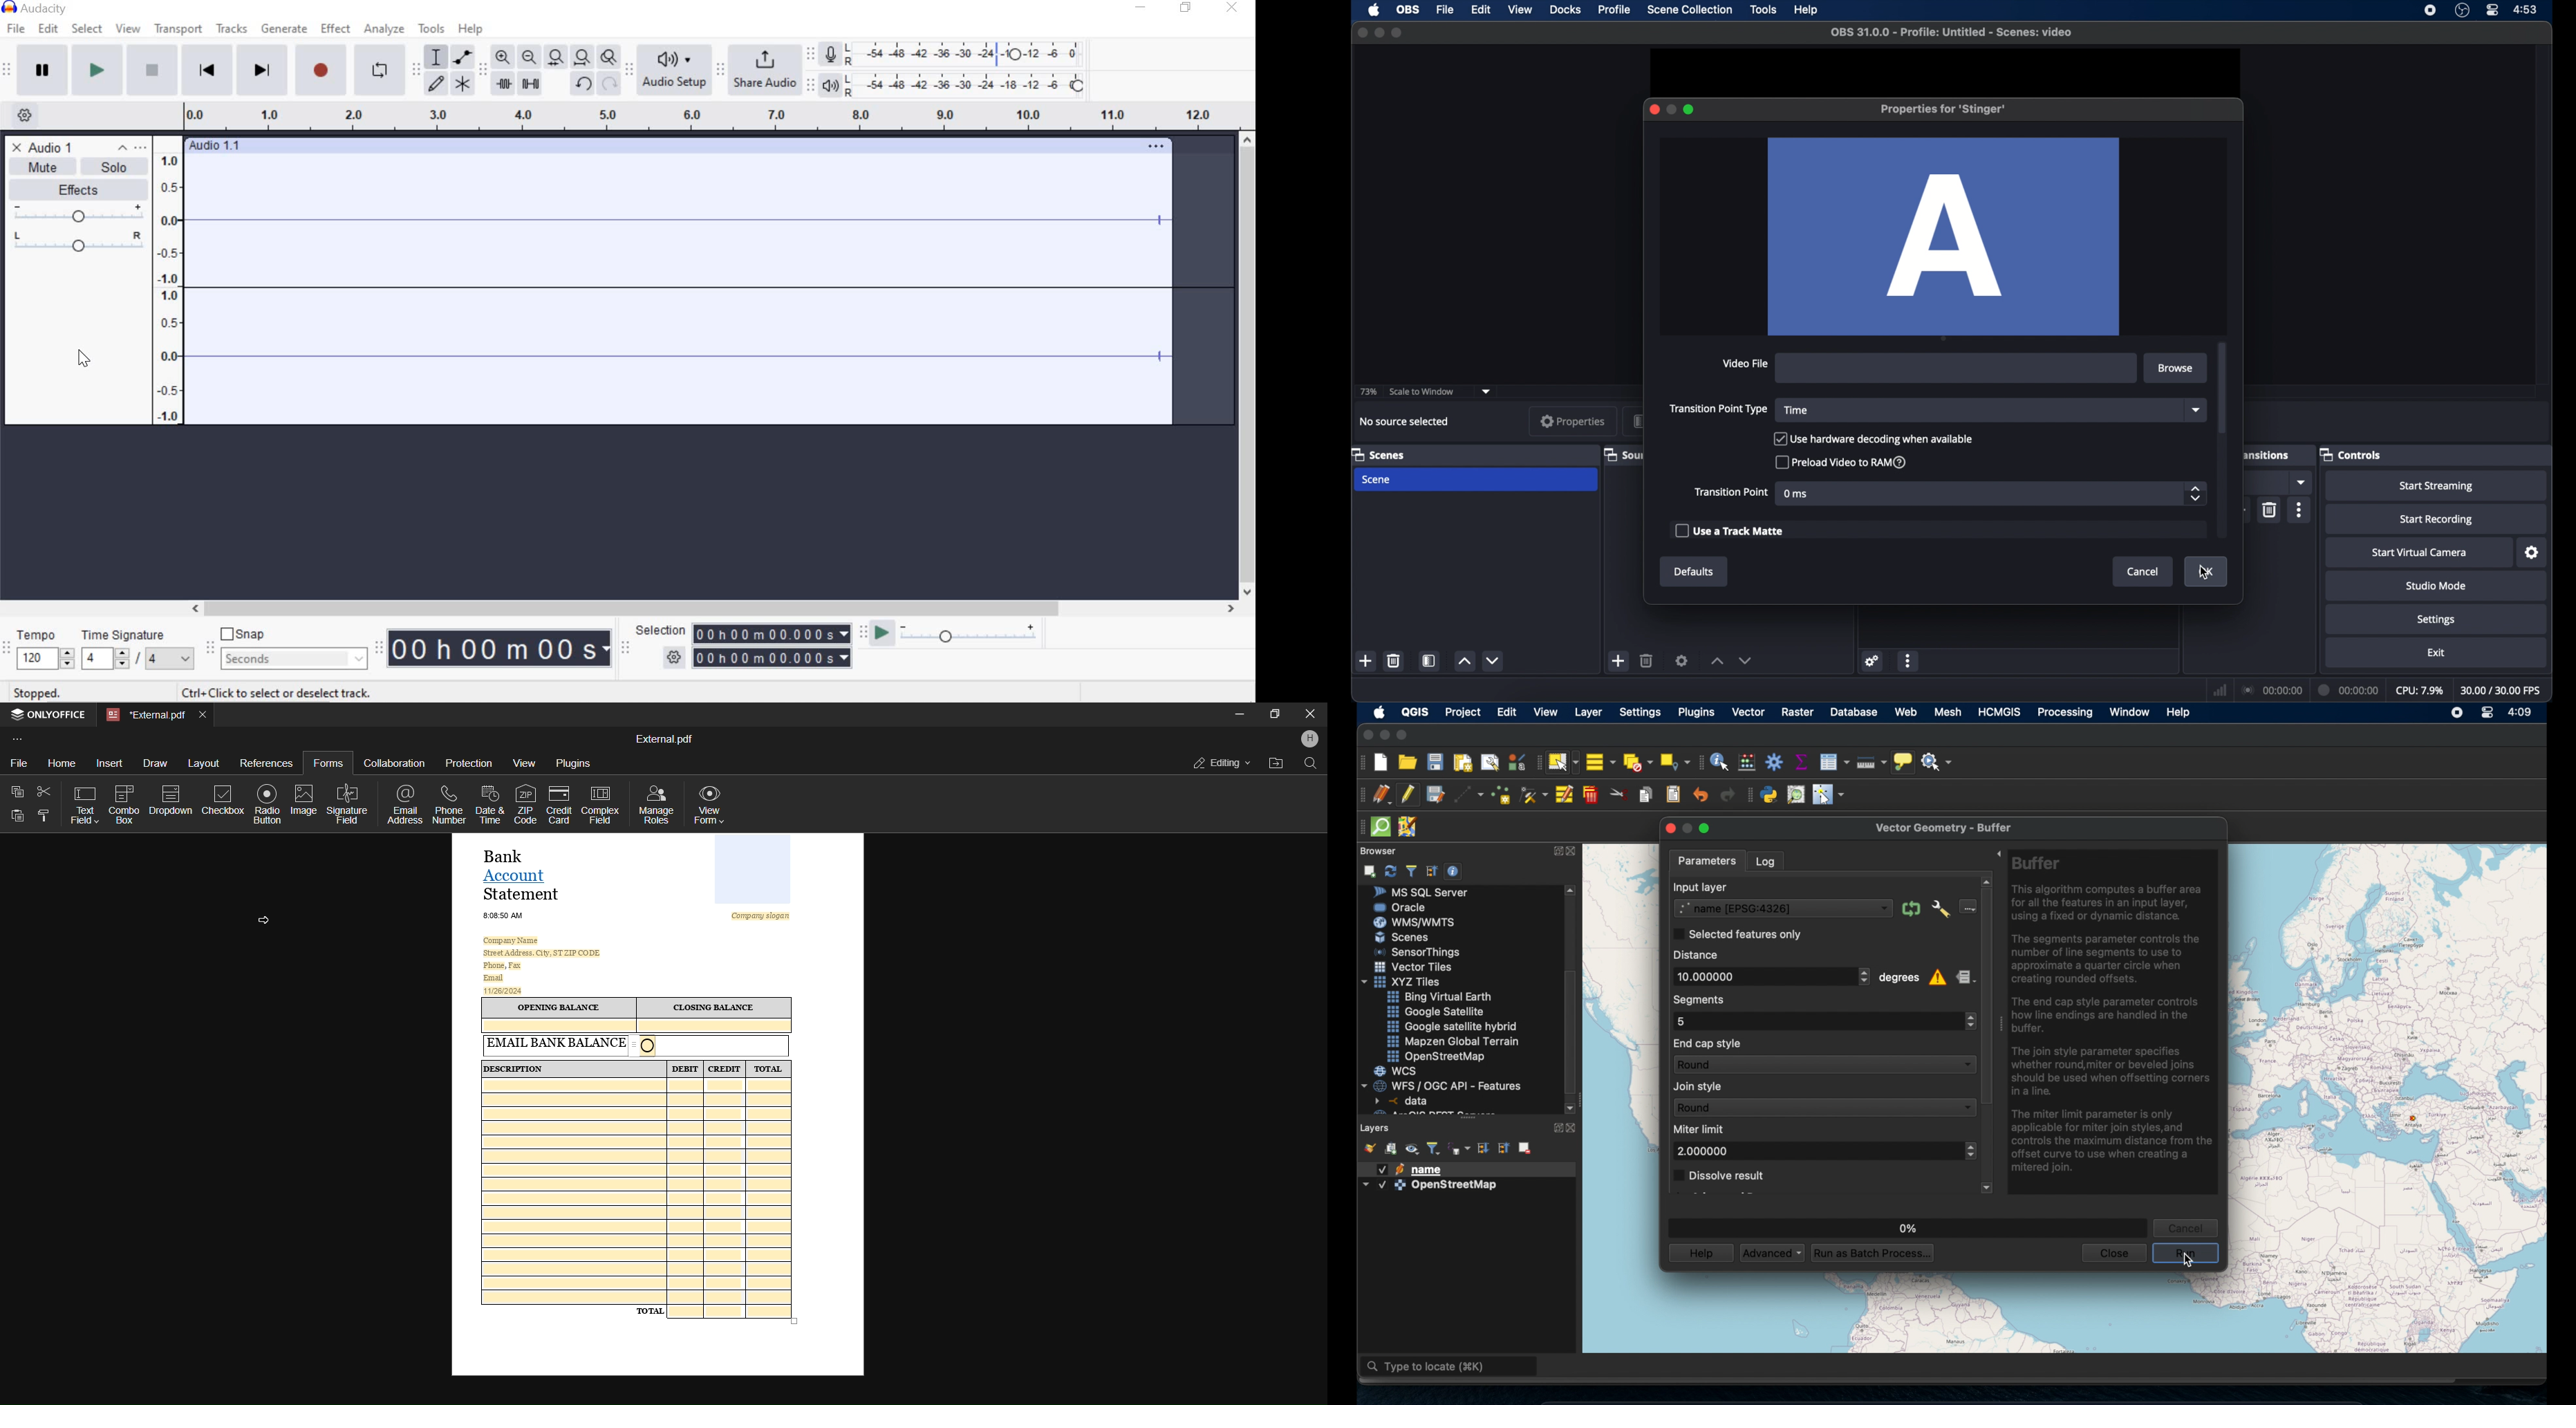 The width and height of the screenshot is (2576, 1428). Describe the element at coordinates (111, 166) in the screenshot. I see `SOLO` at that location.